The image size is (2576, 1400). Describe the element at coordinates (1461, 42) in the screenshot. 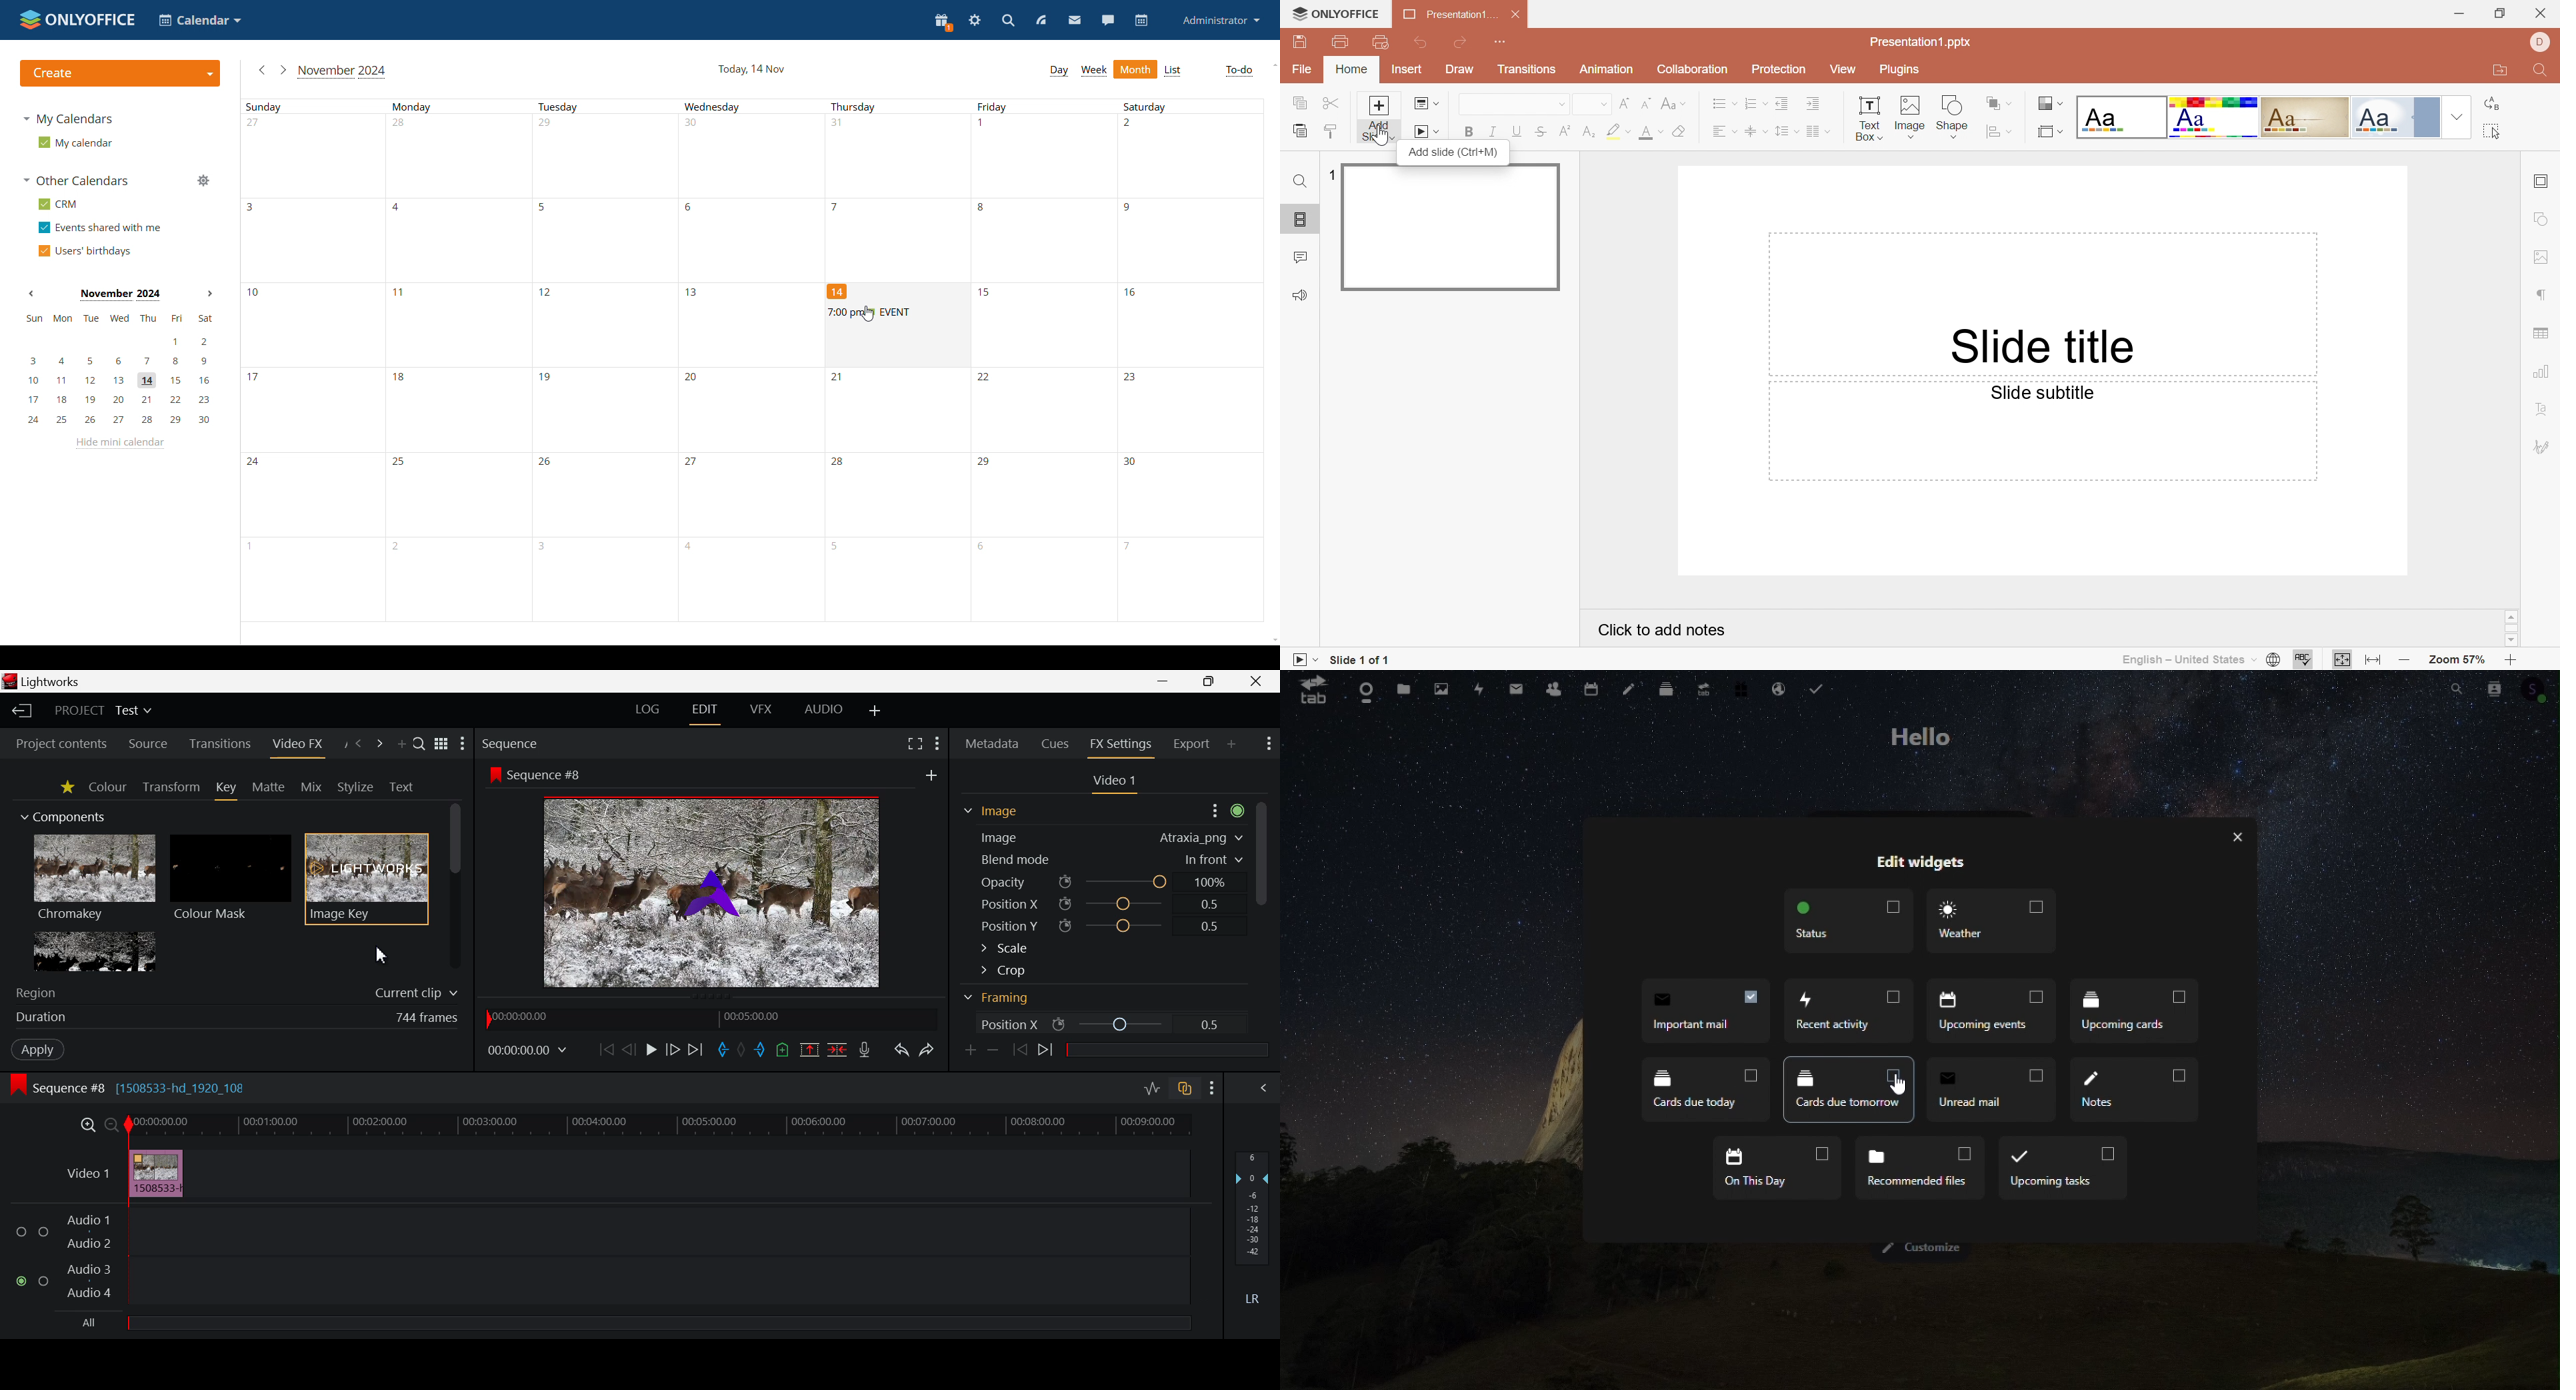

I see `Redo` at that location.